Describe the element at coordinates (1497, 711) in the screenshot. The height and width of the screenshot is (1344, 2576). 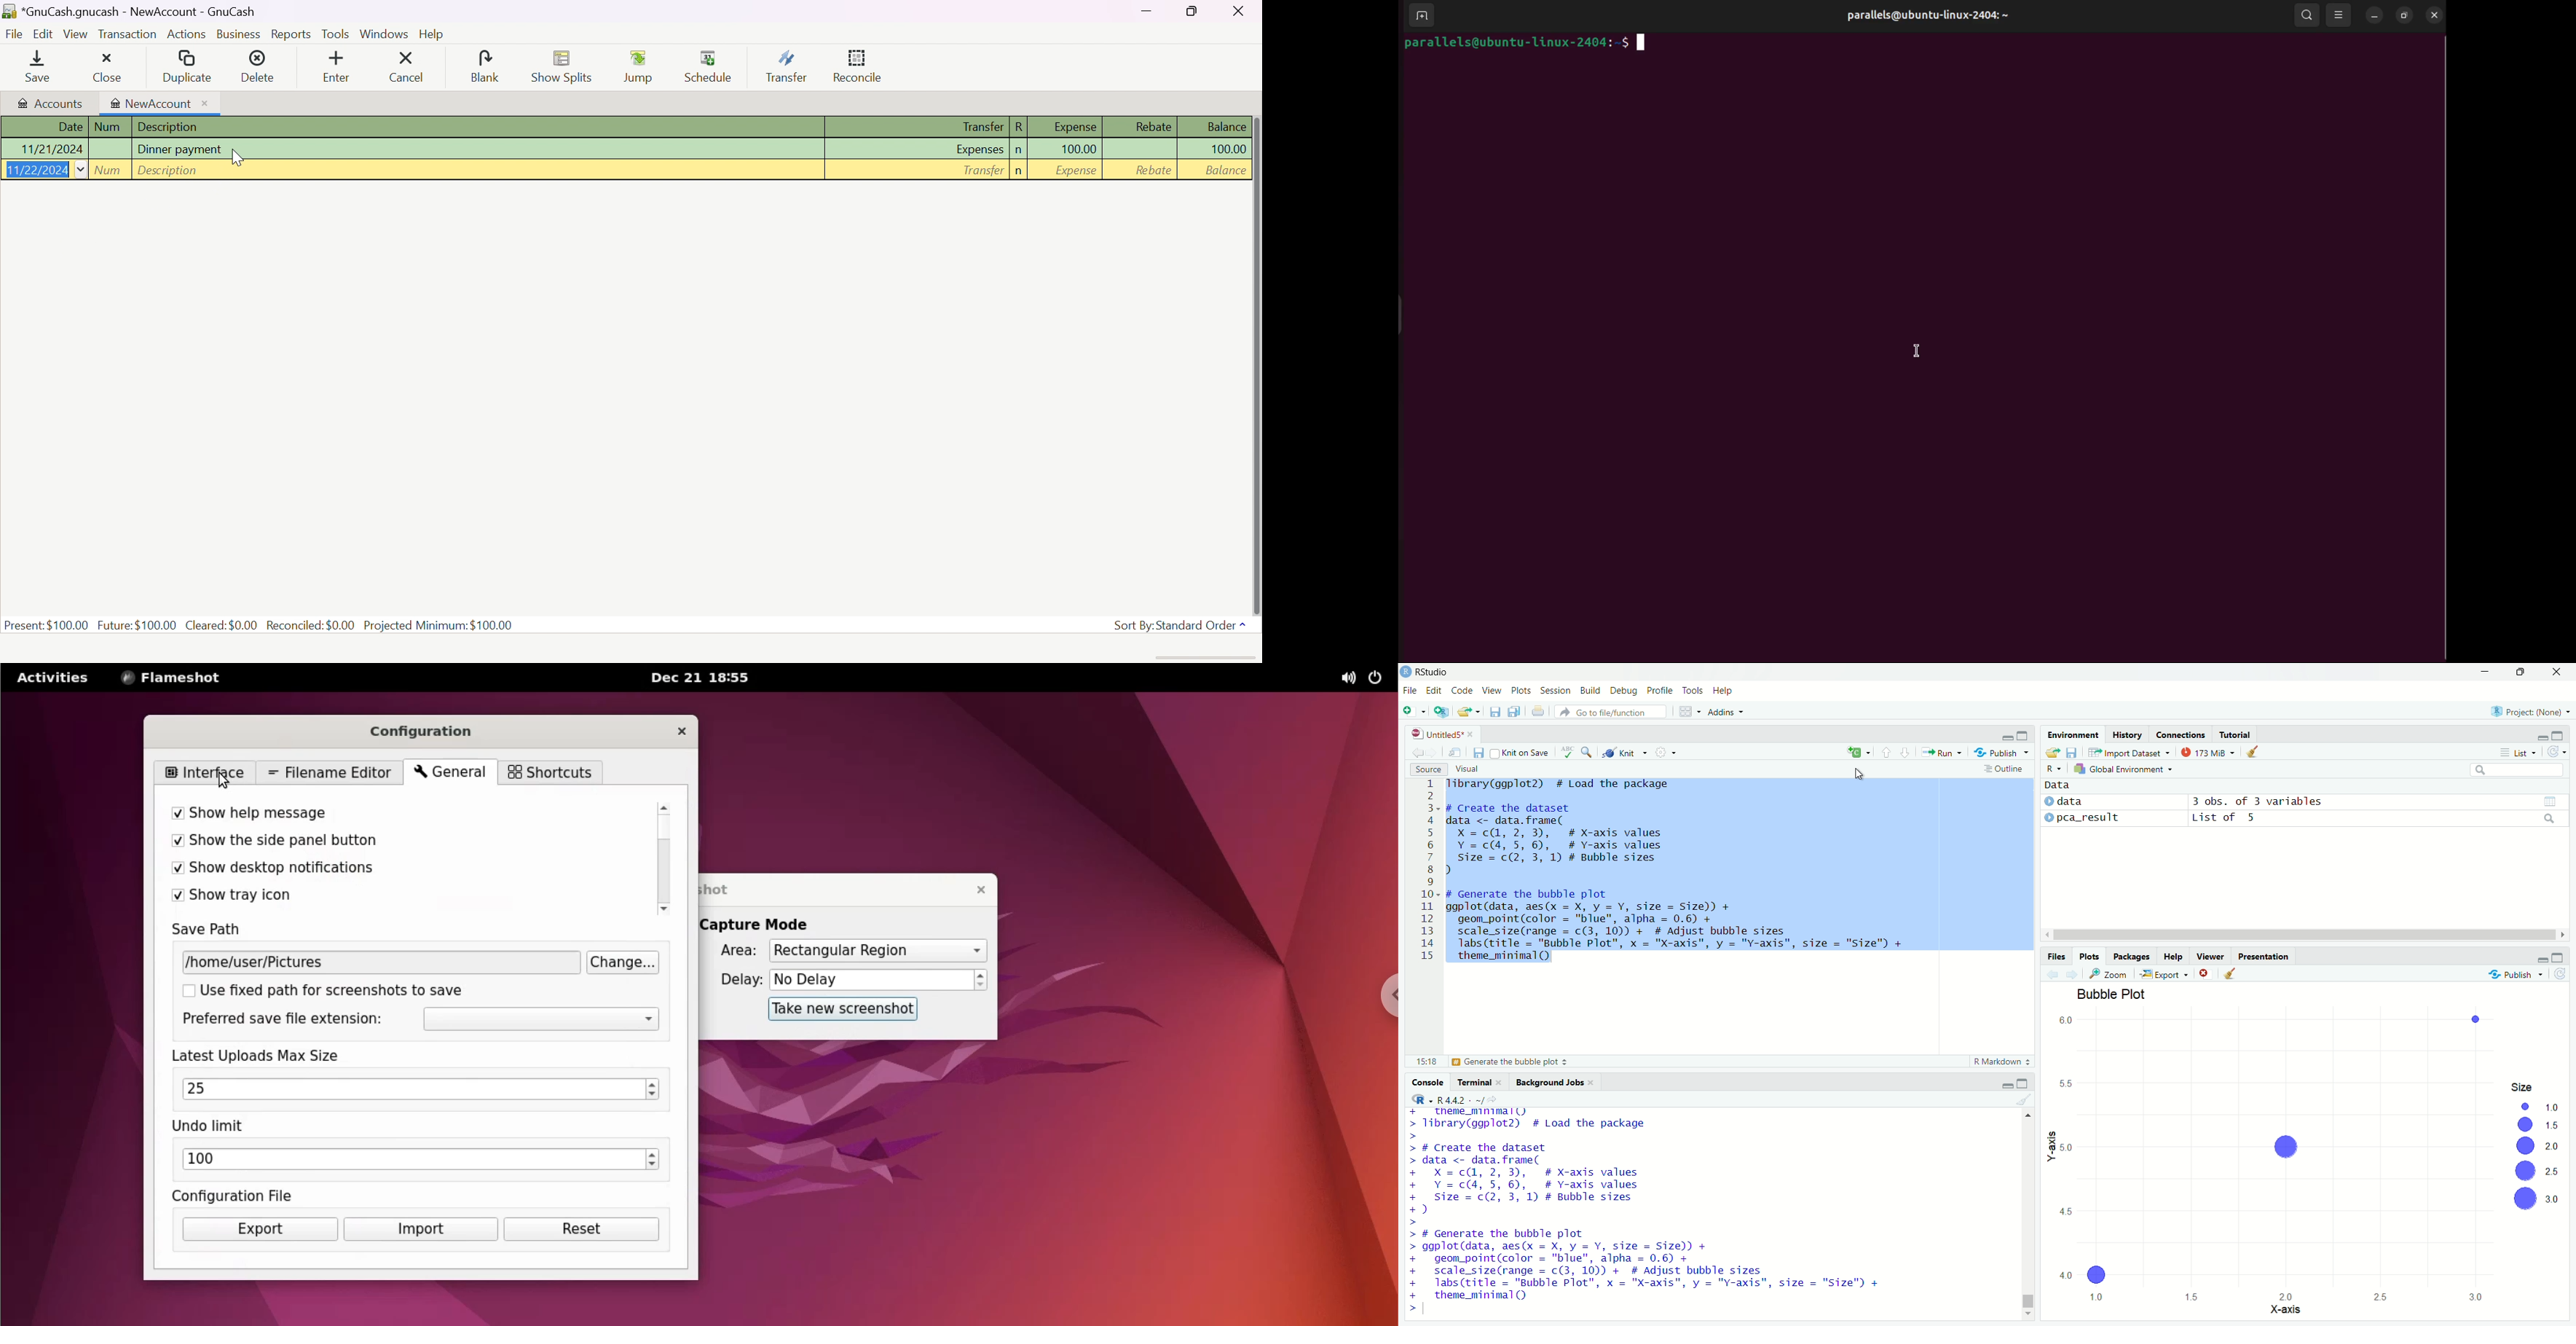
I see `save current` at that location.